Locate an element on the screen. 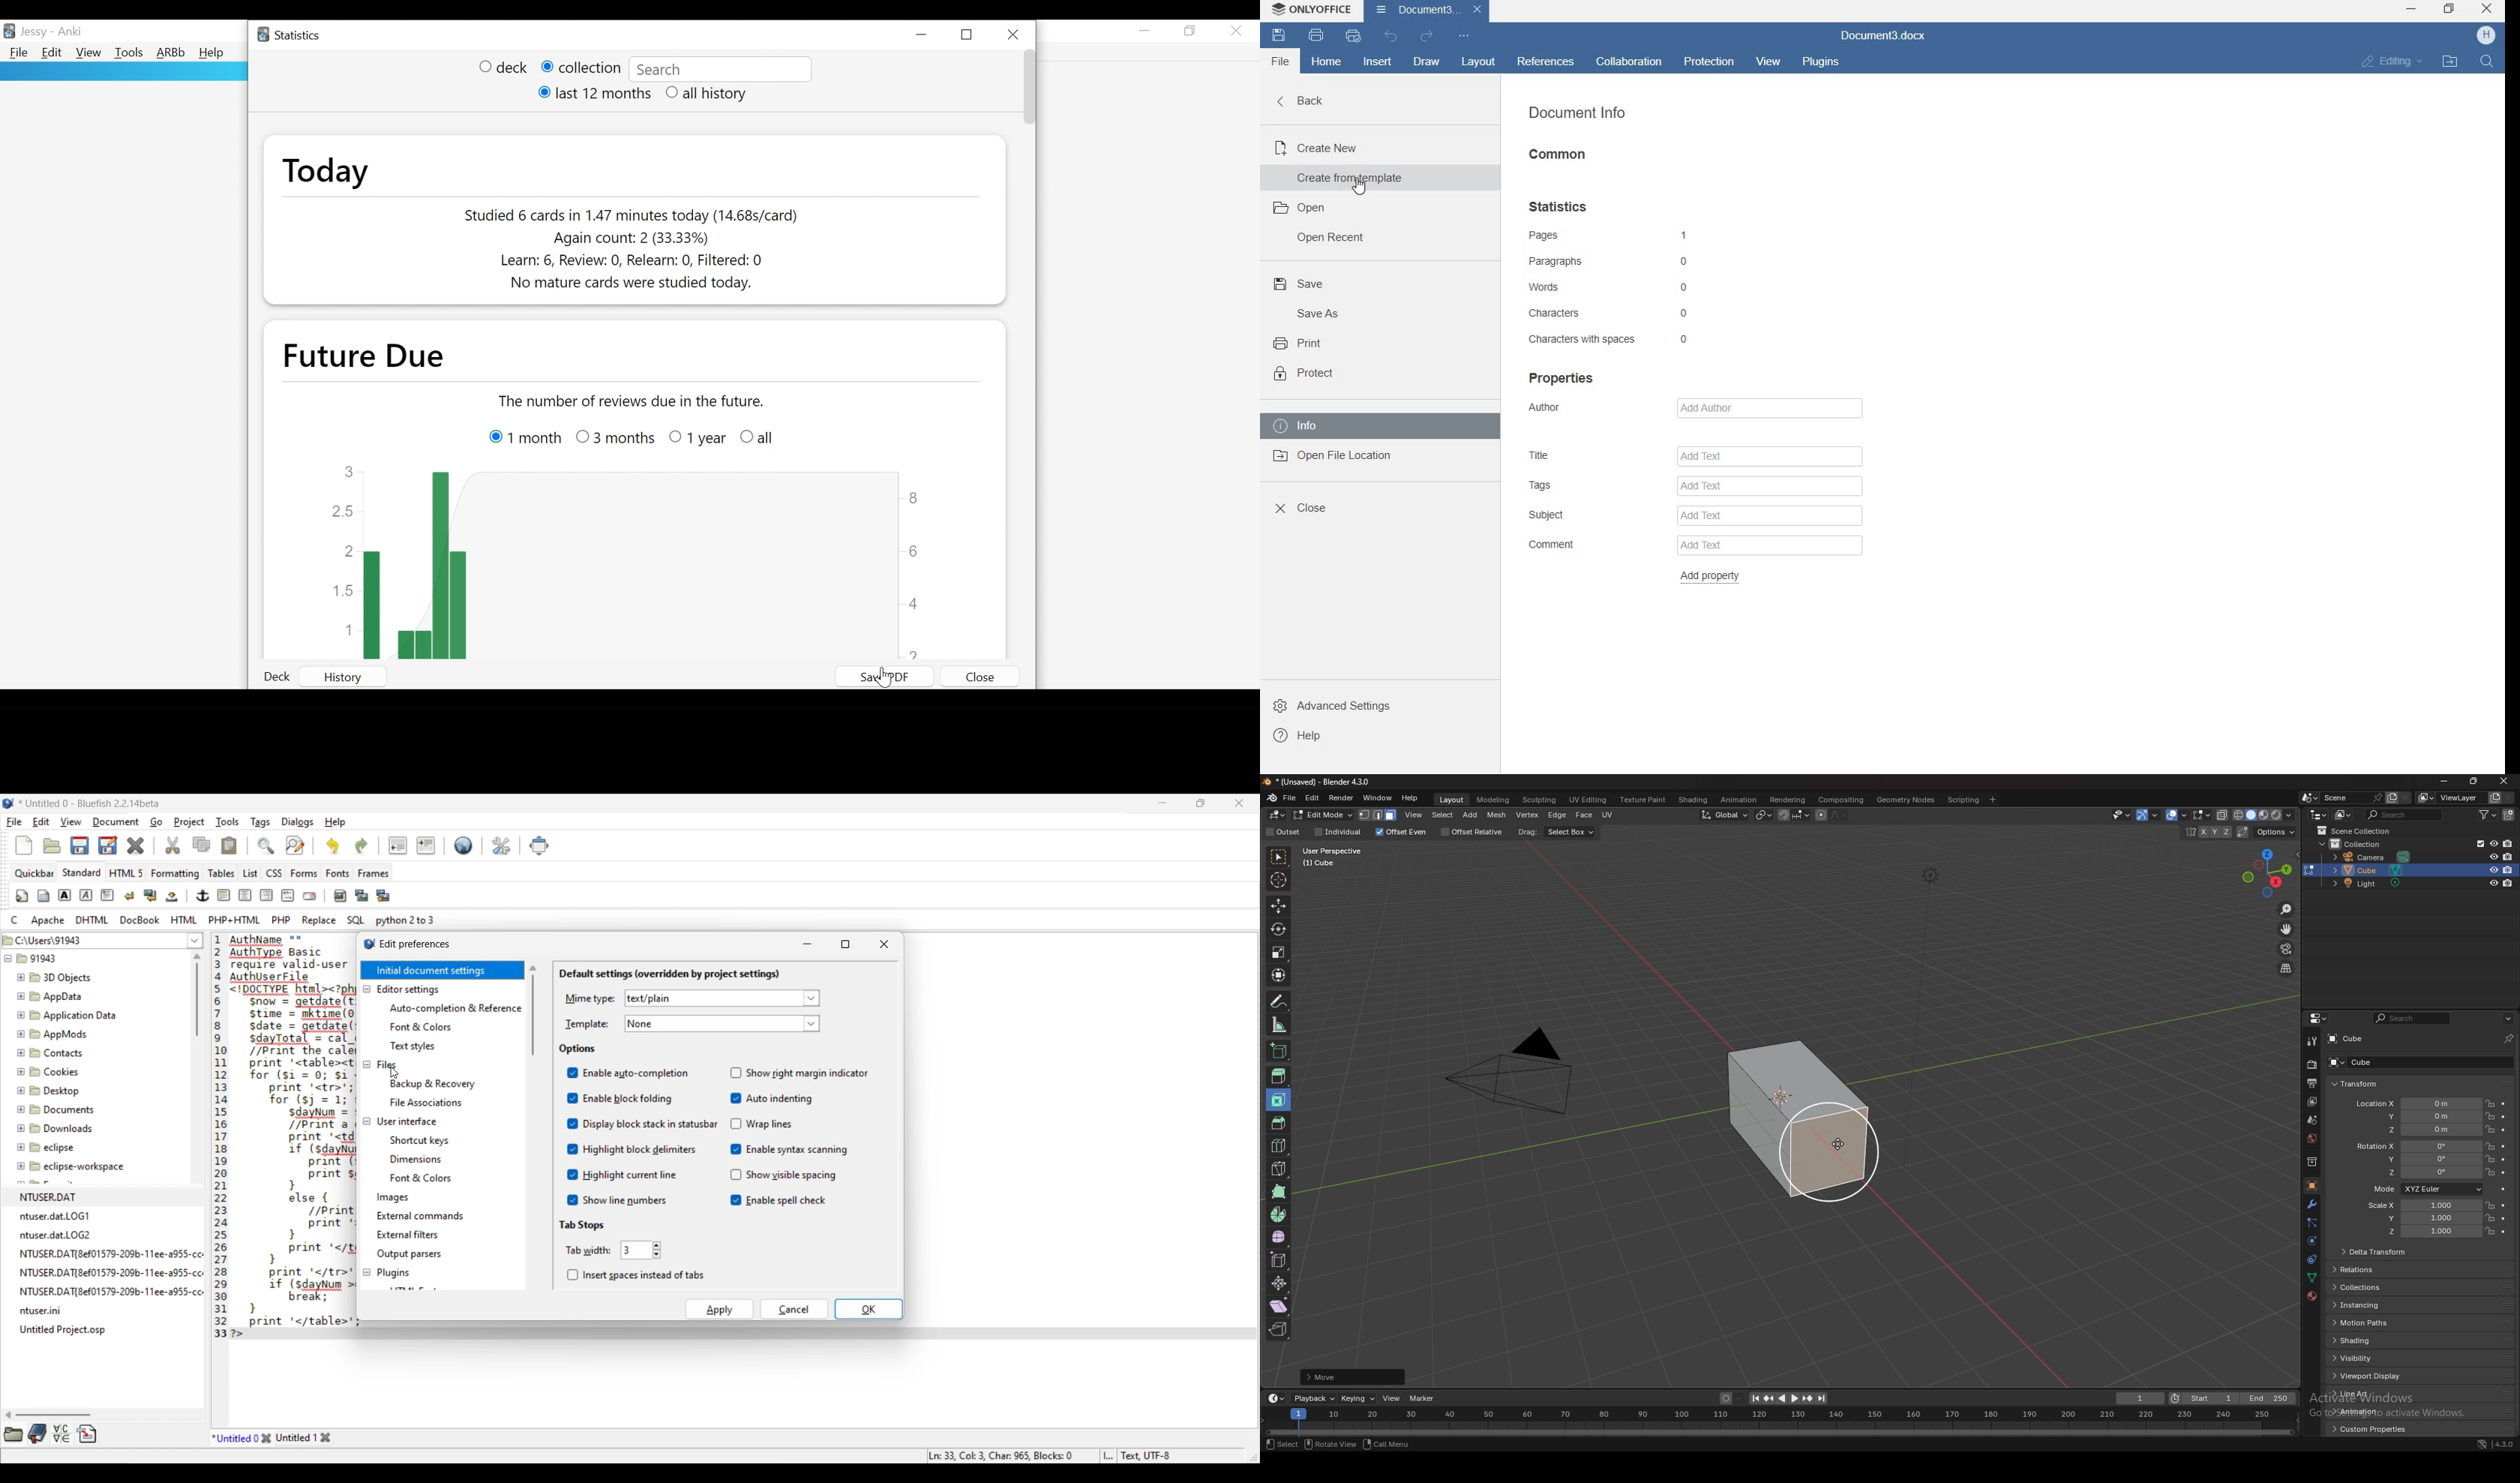  Learn count, Review count, Relearn count, Filtered count is located at coordinates (625, 263).